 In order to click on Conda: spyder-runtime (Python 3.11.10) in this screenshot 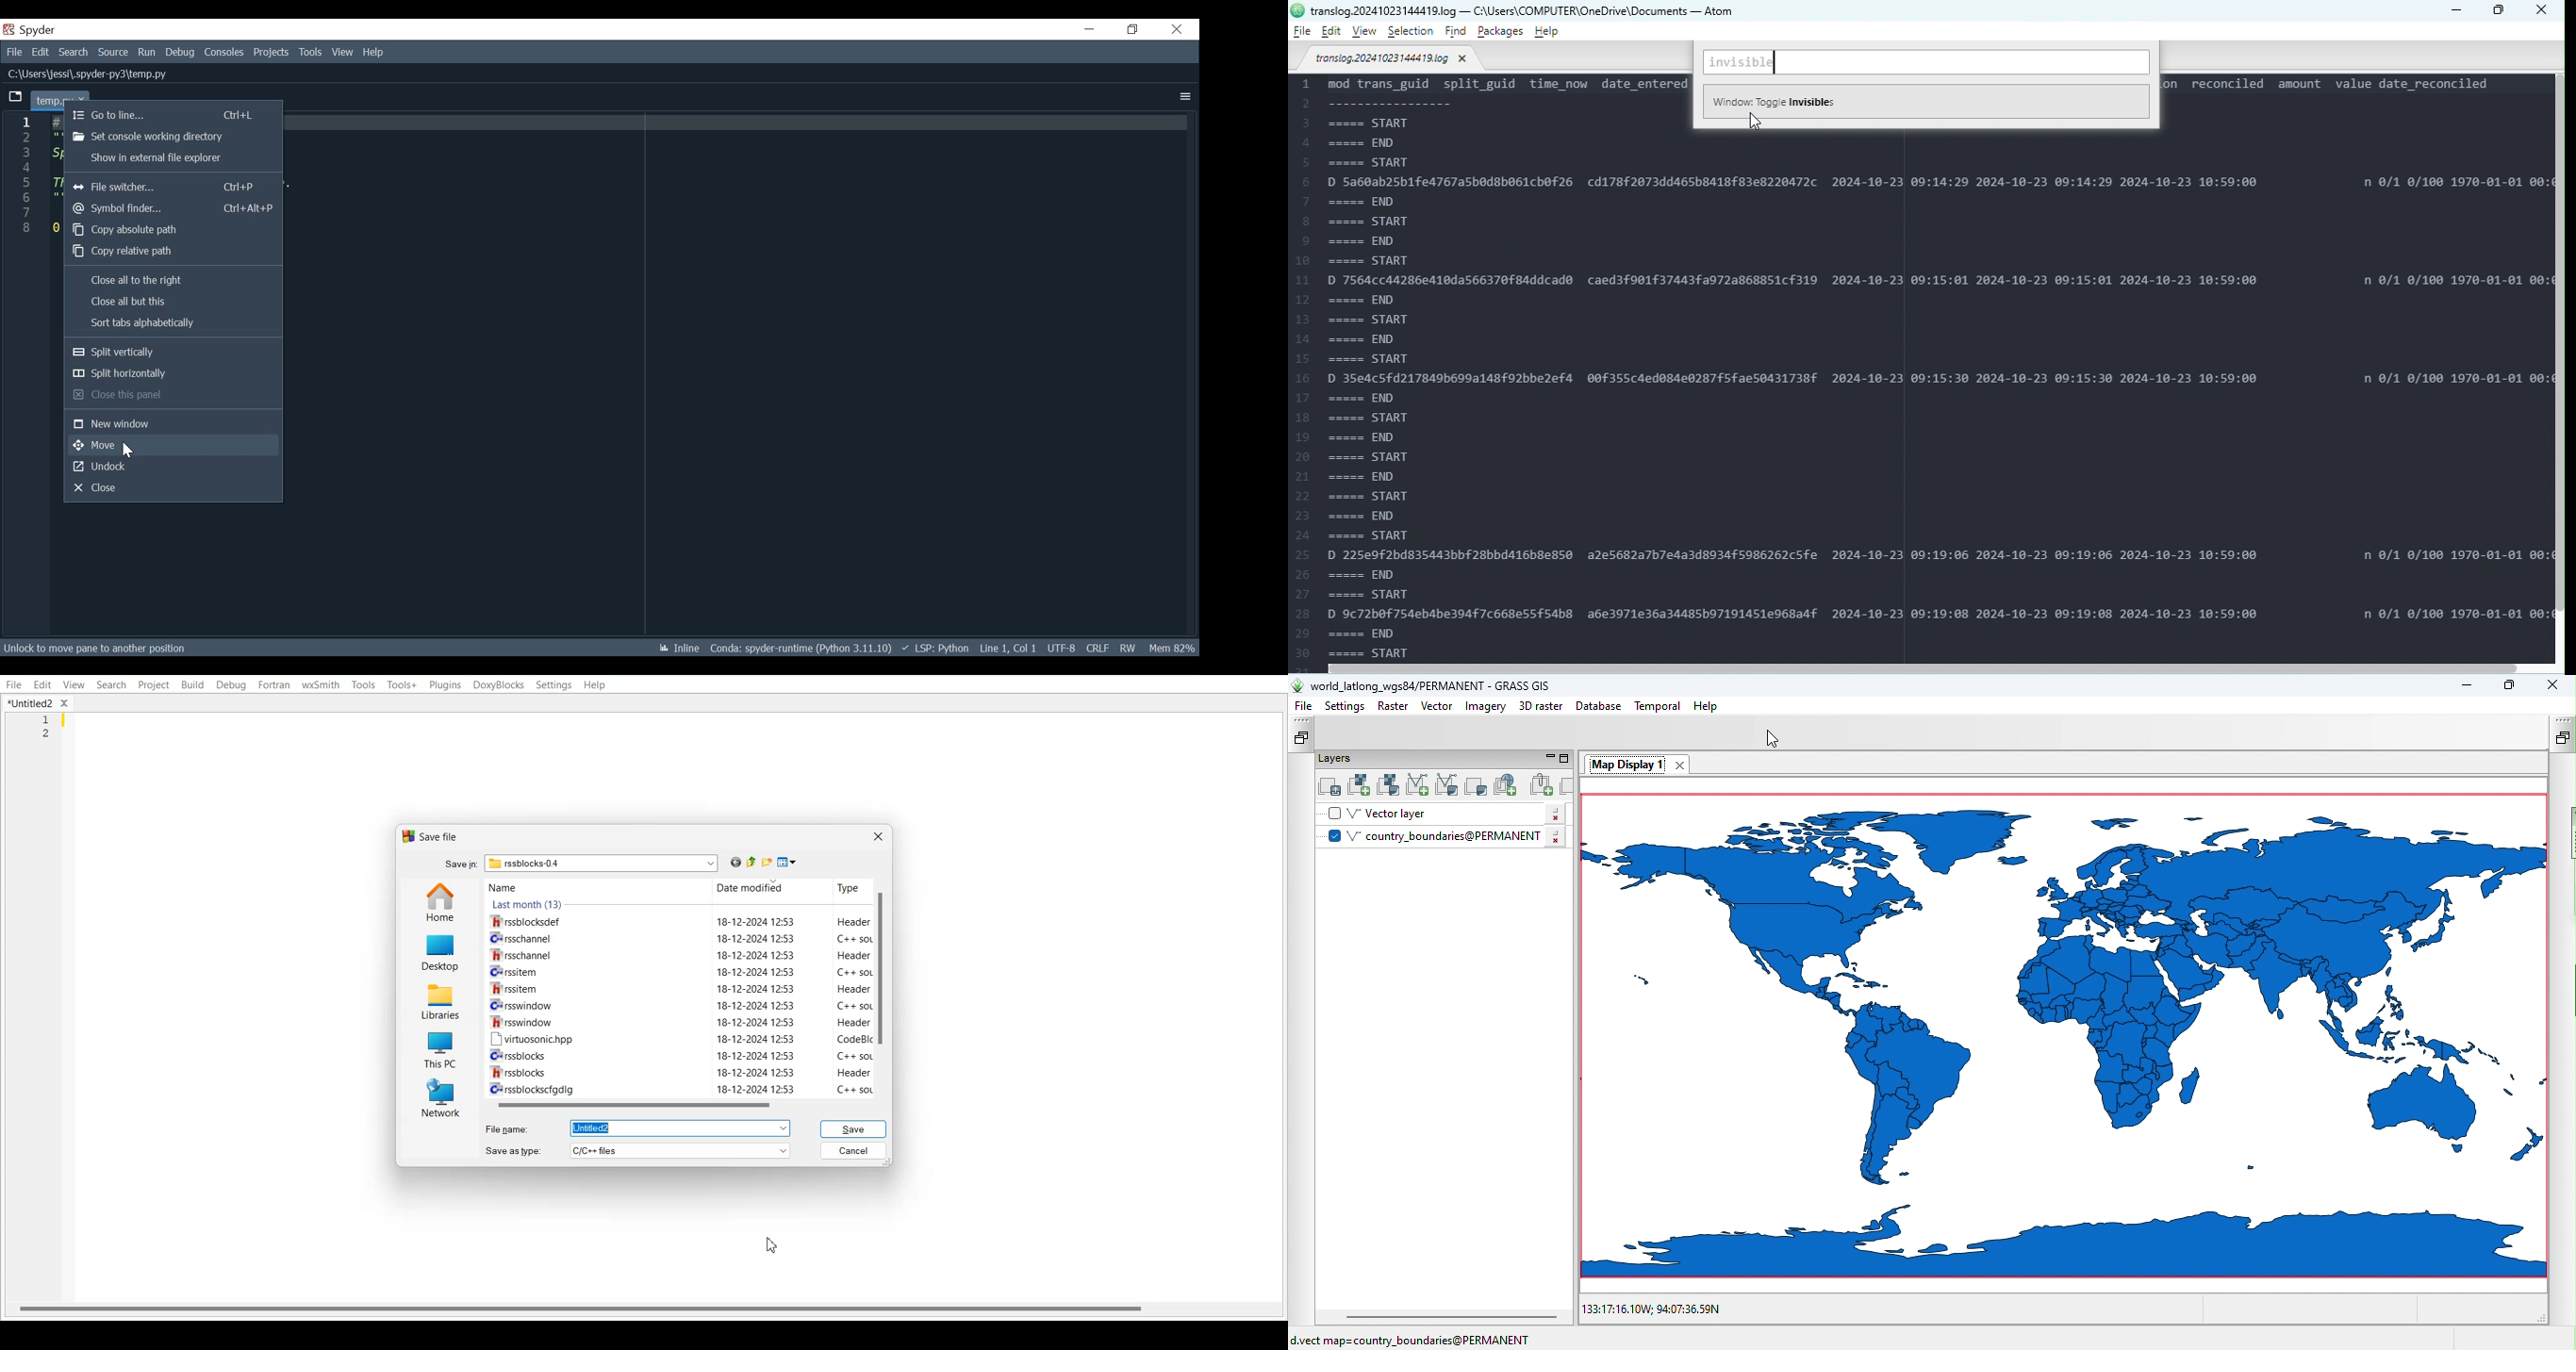, I will do `click(803, 650)`.